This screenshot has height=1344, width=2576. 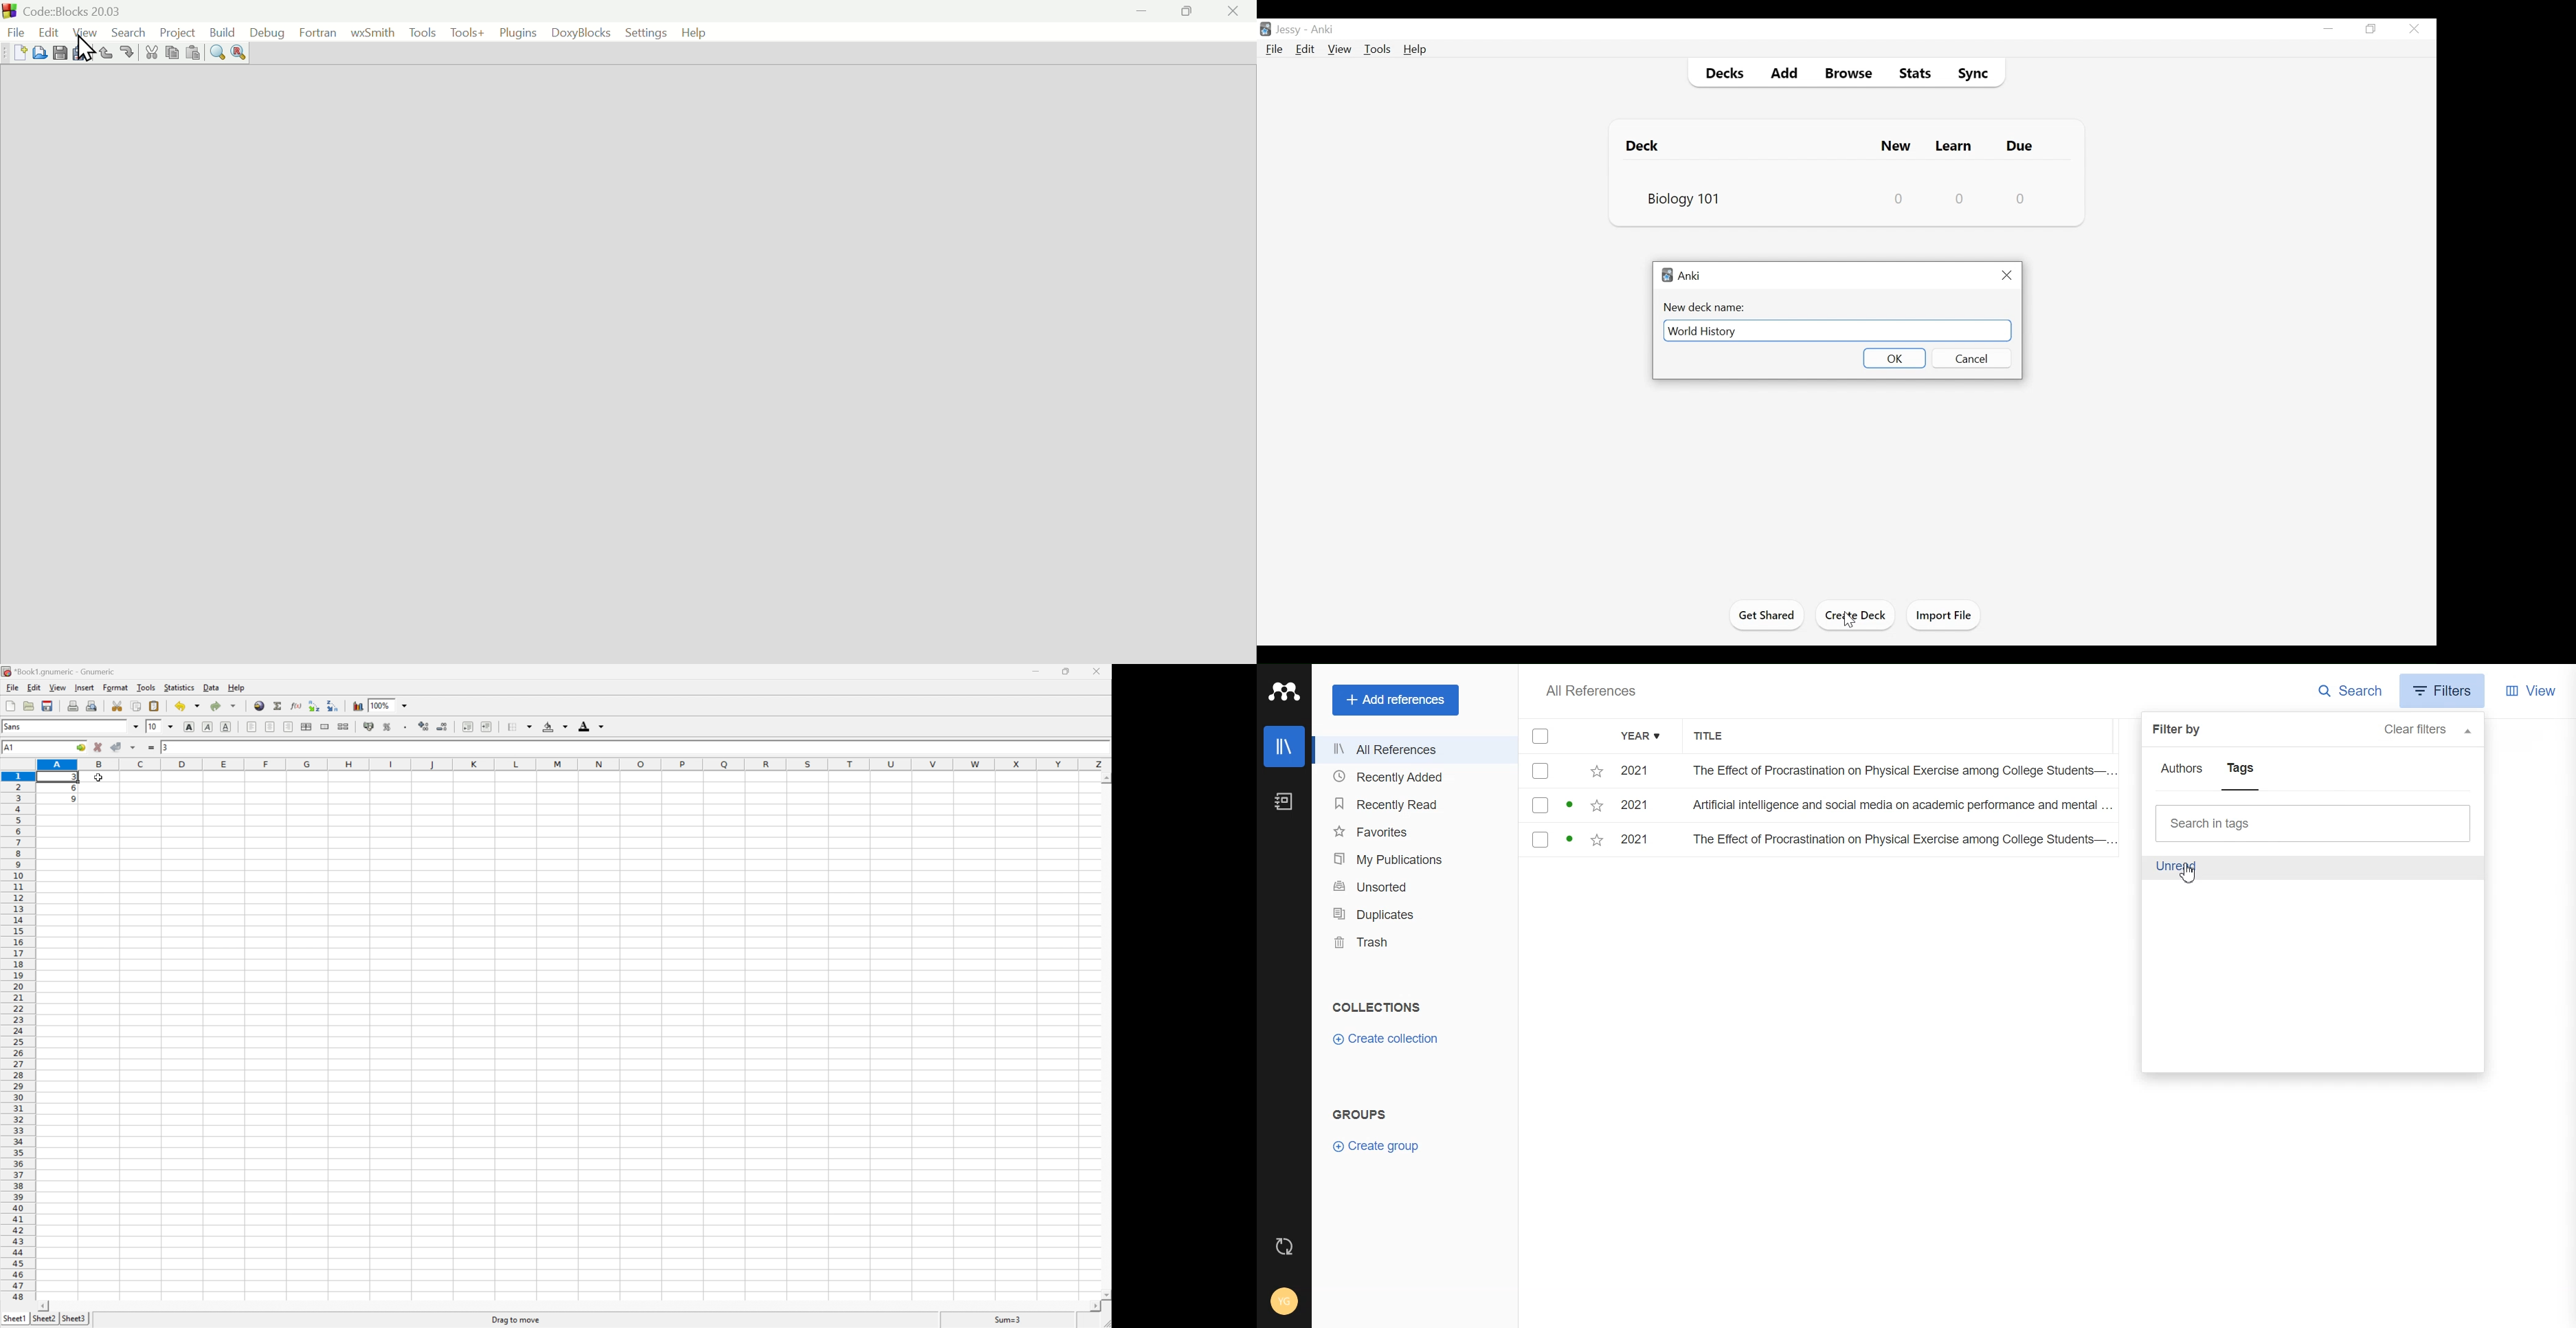 What do you see at coordinates (519, 726) in the screenshot?
I see `Borders` at bounding box center [519, 726].